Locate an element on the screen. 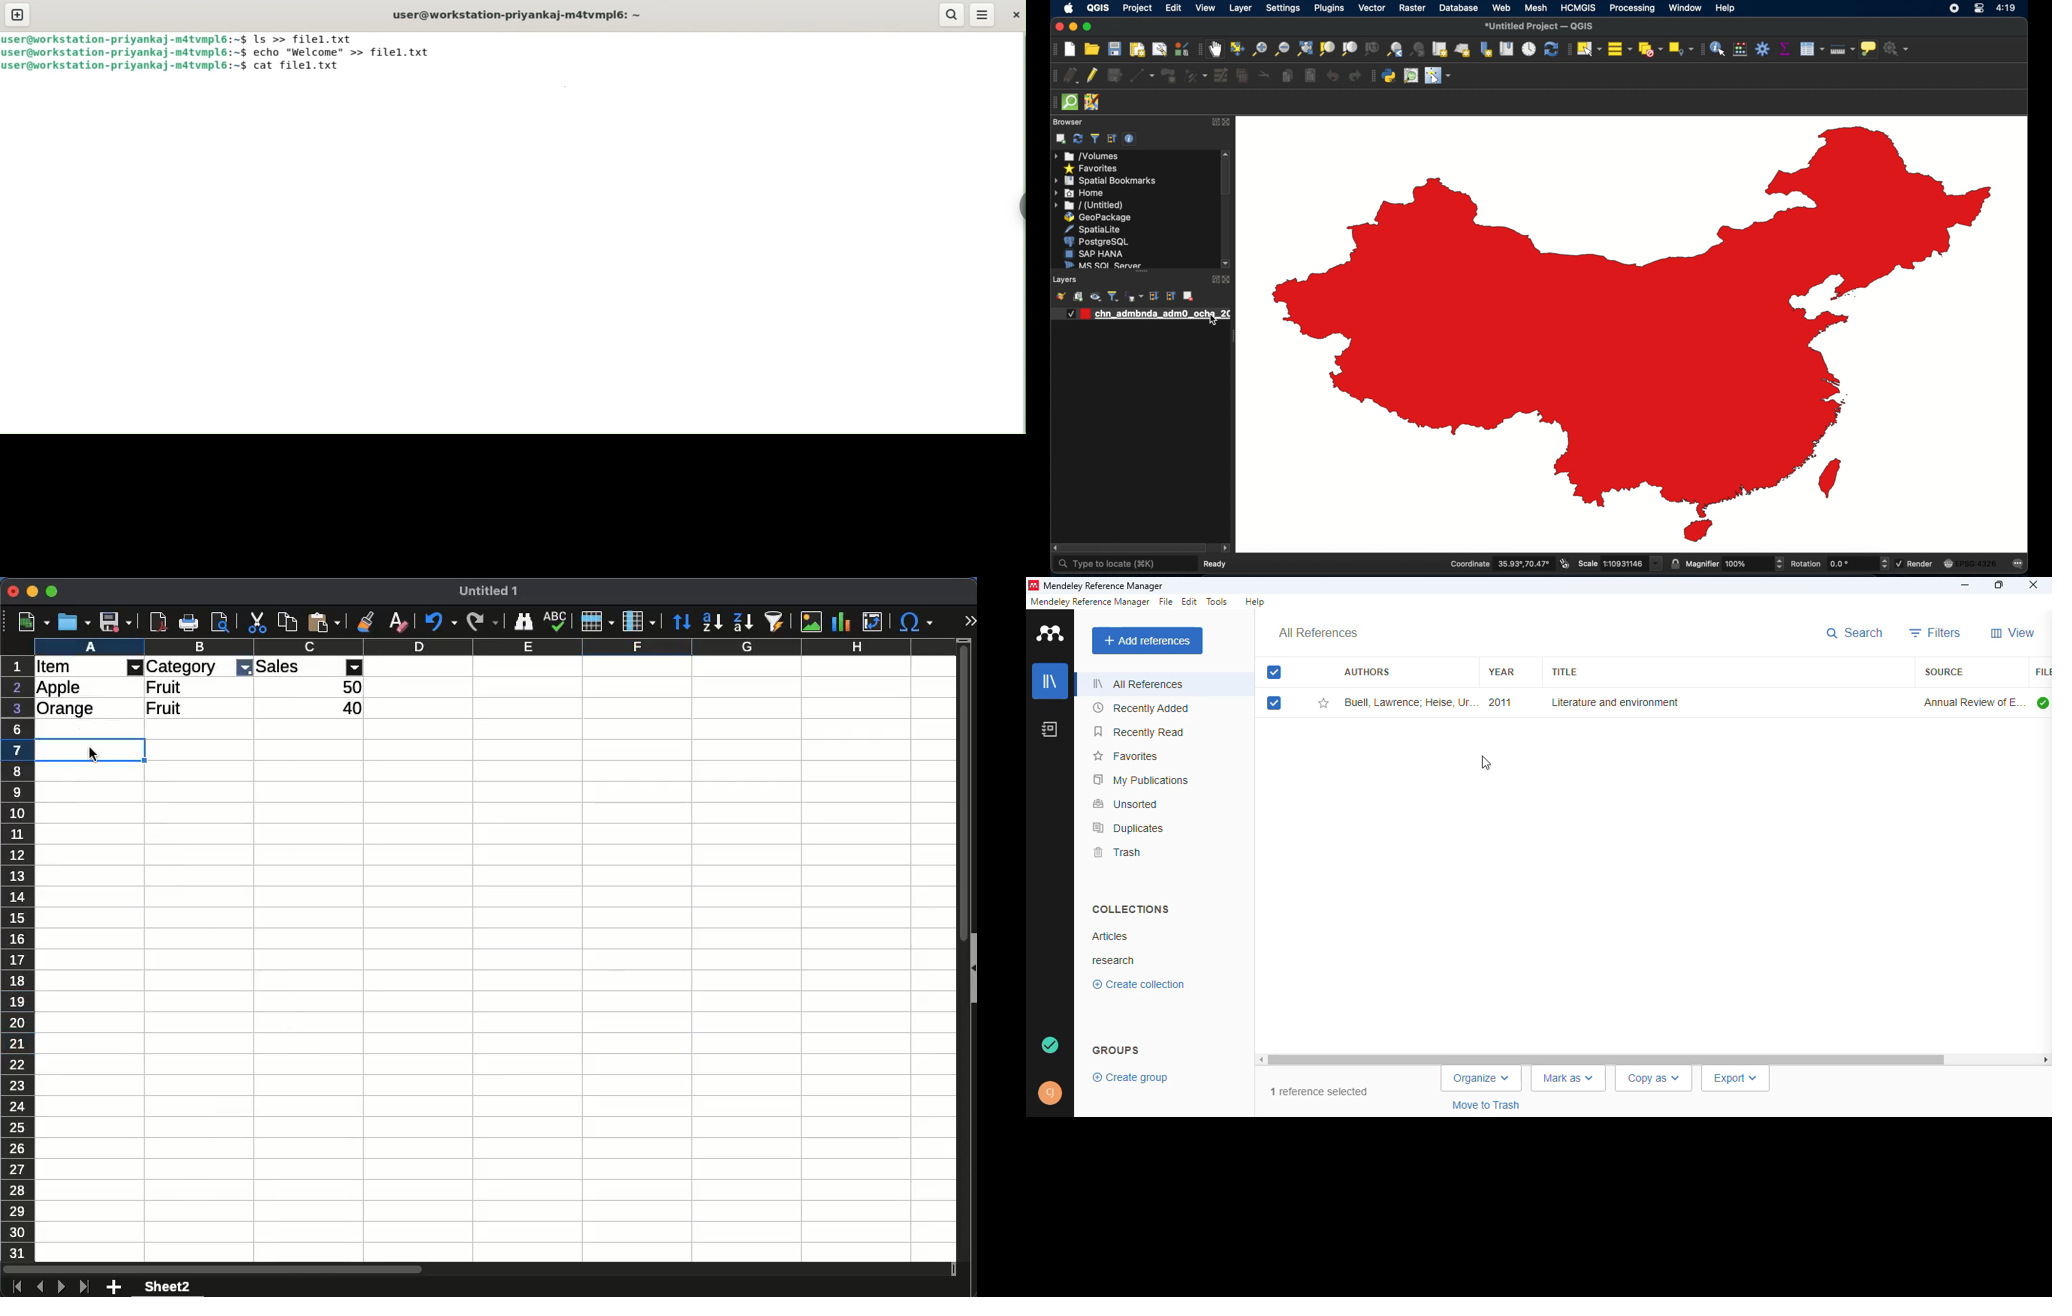 This screenshot has width=2072, height=1316. maximize is located at coordinates (2000, 585).